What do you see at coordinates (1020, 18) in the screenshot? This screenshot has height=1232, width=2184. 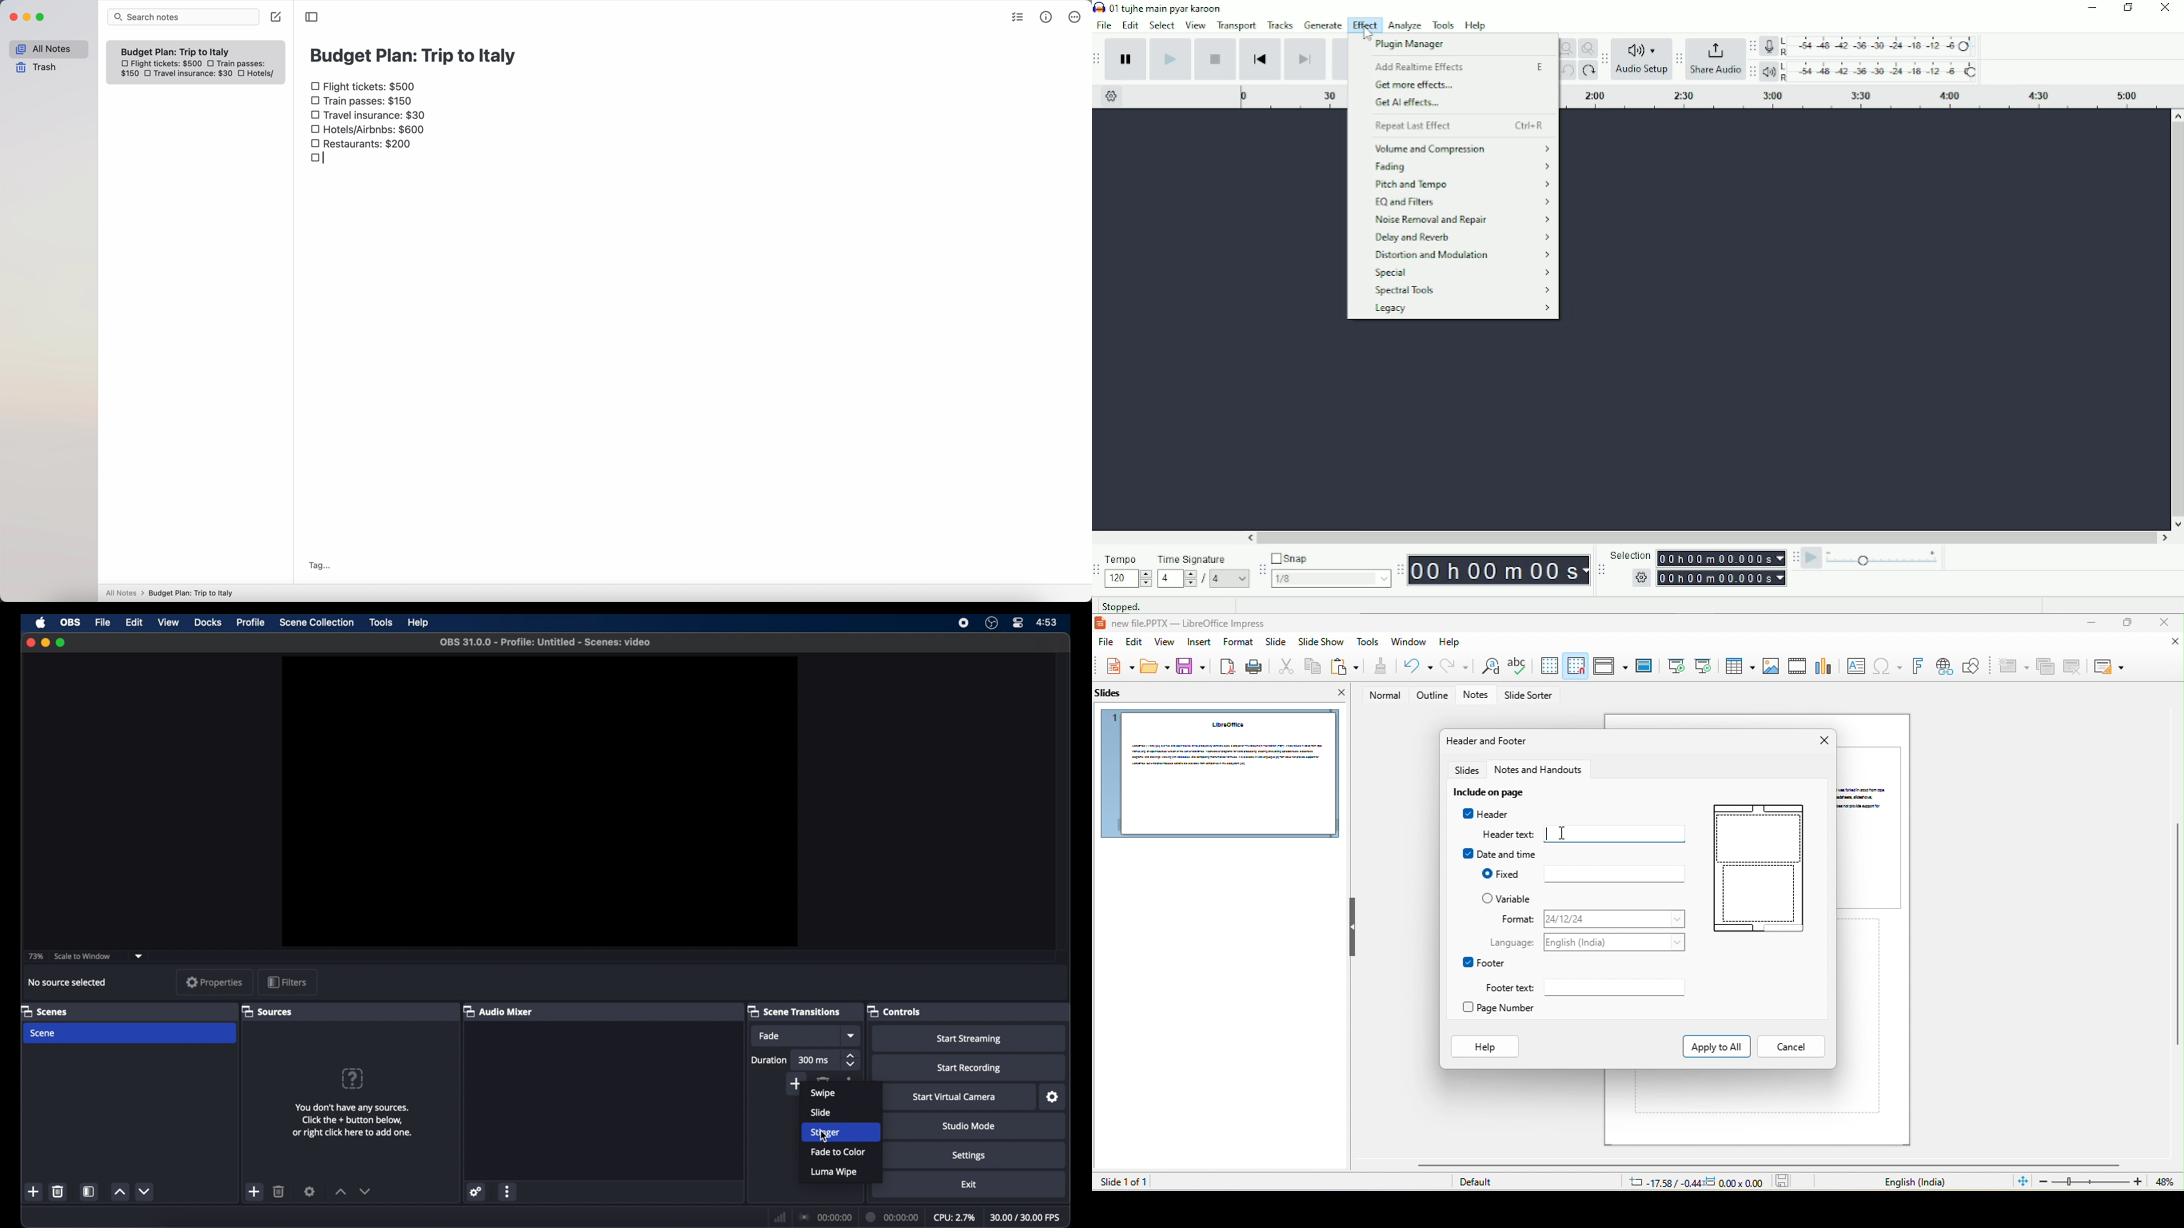 I see `check list` at bounding box center [1020, 18].